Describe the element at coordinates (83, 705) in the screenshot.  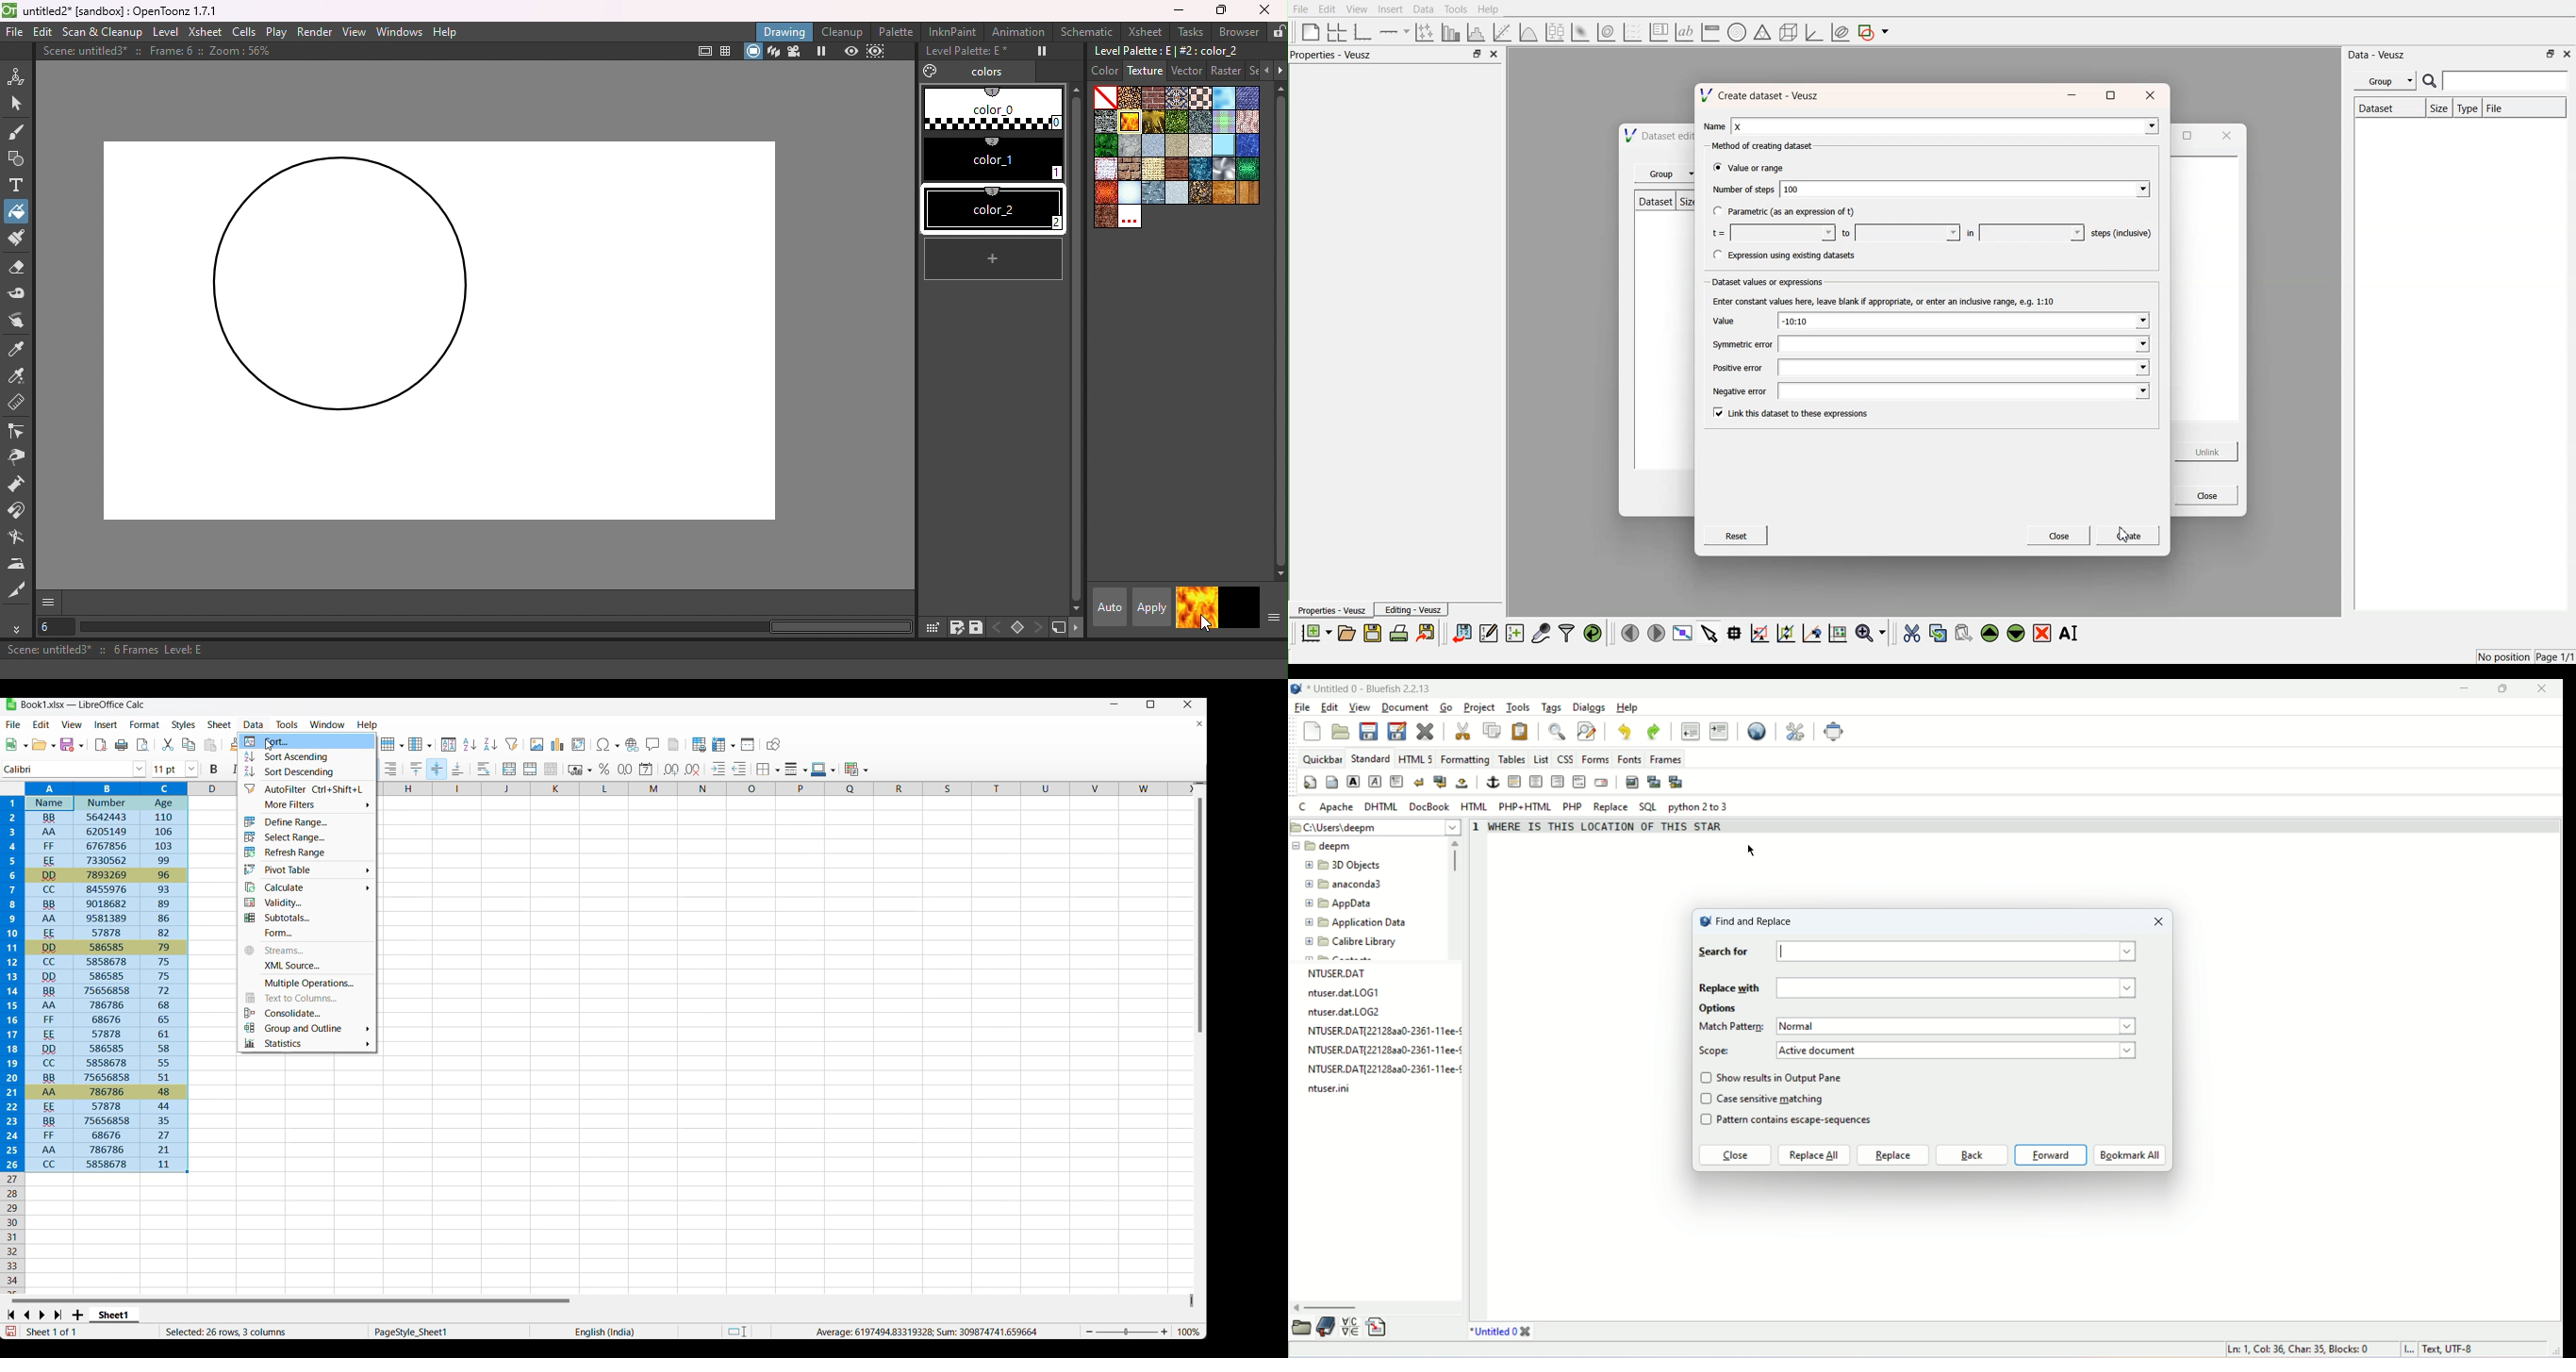
I see `Project and software name` at that location.